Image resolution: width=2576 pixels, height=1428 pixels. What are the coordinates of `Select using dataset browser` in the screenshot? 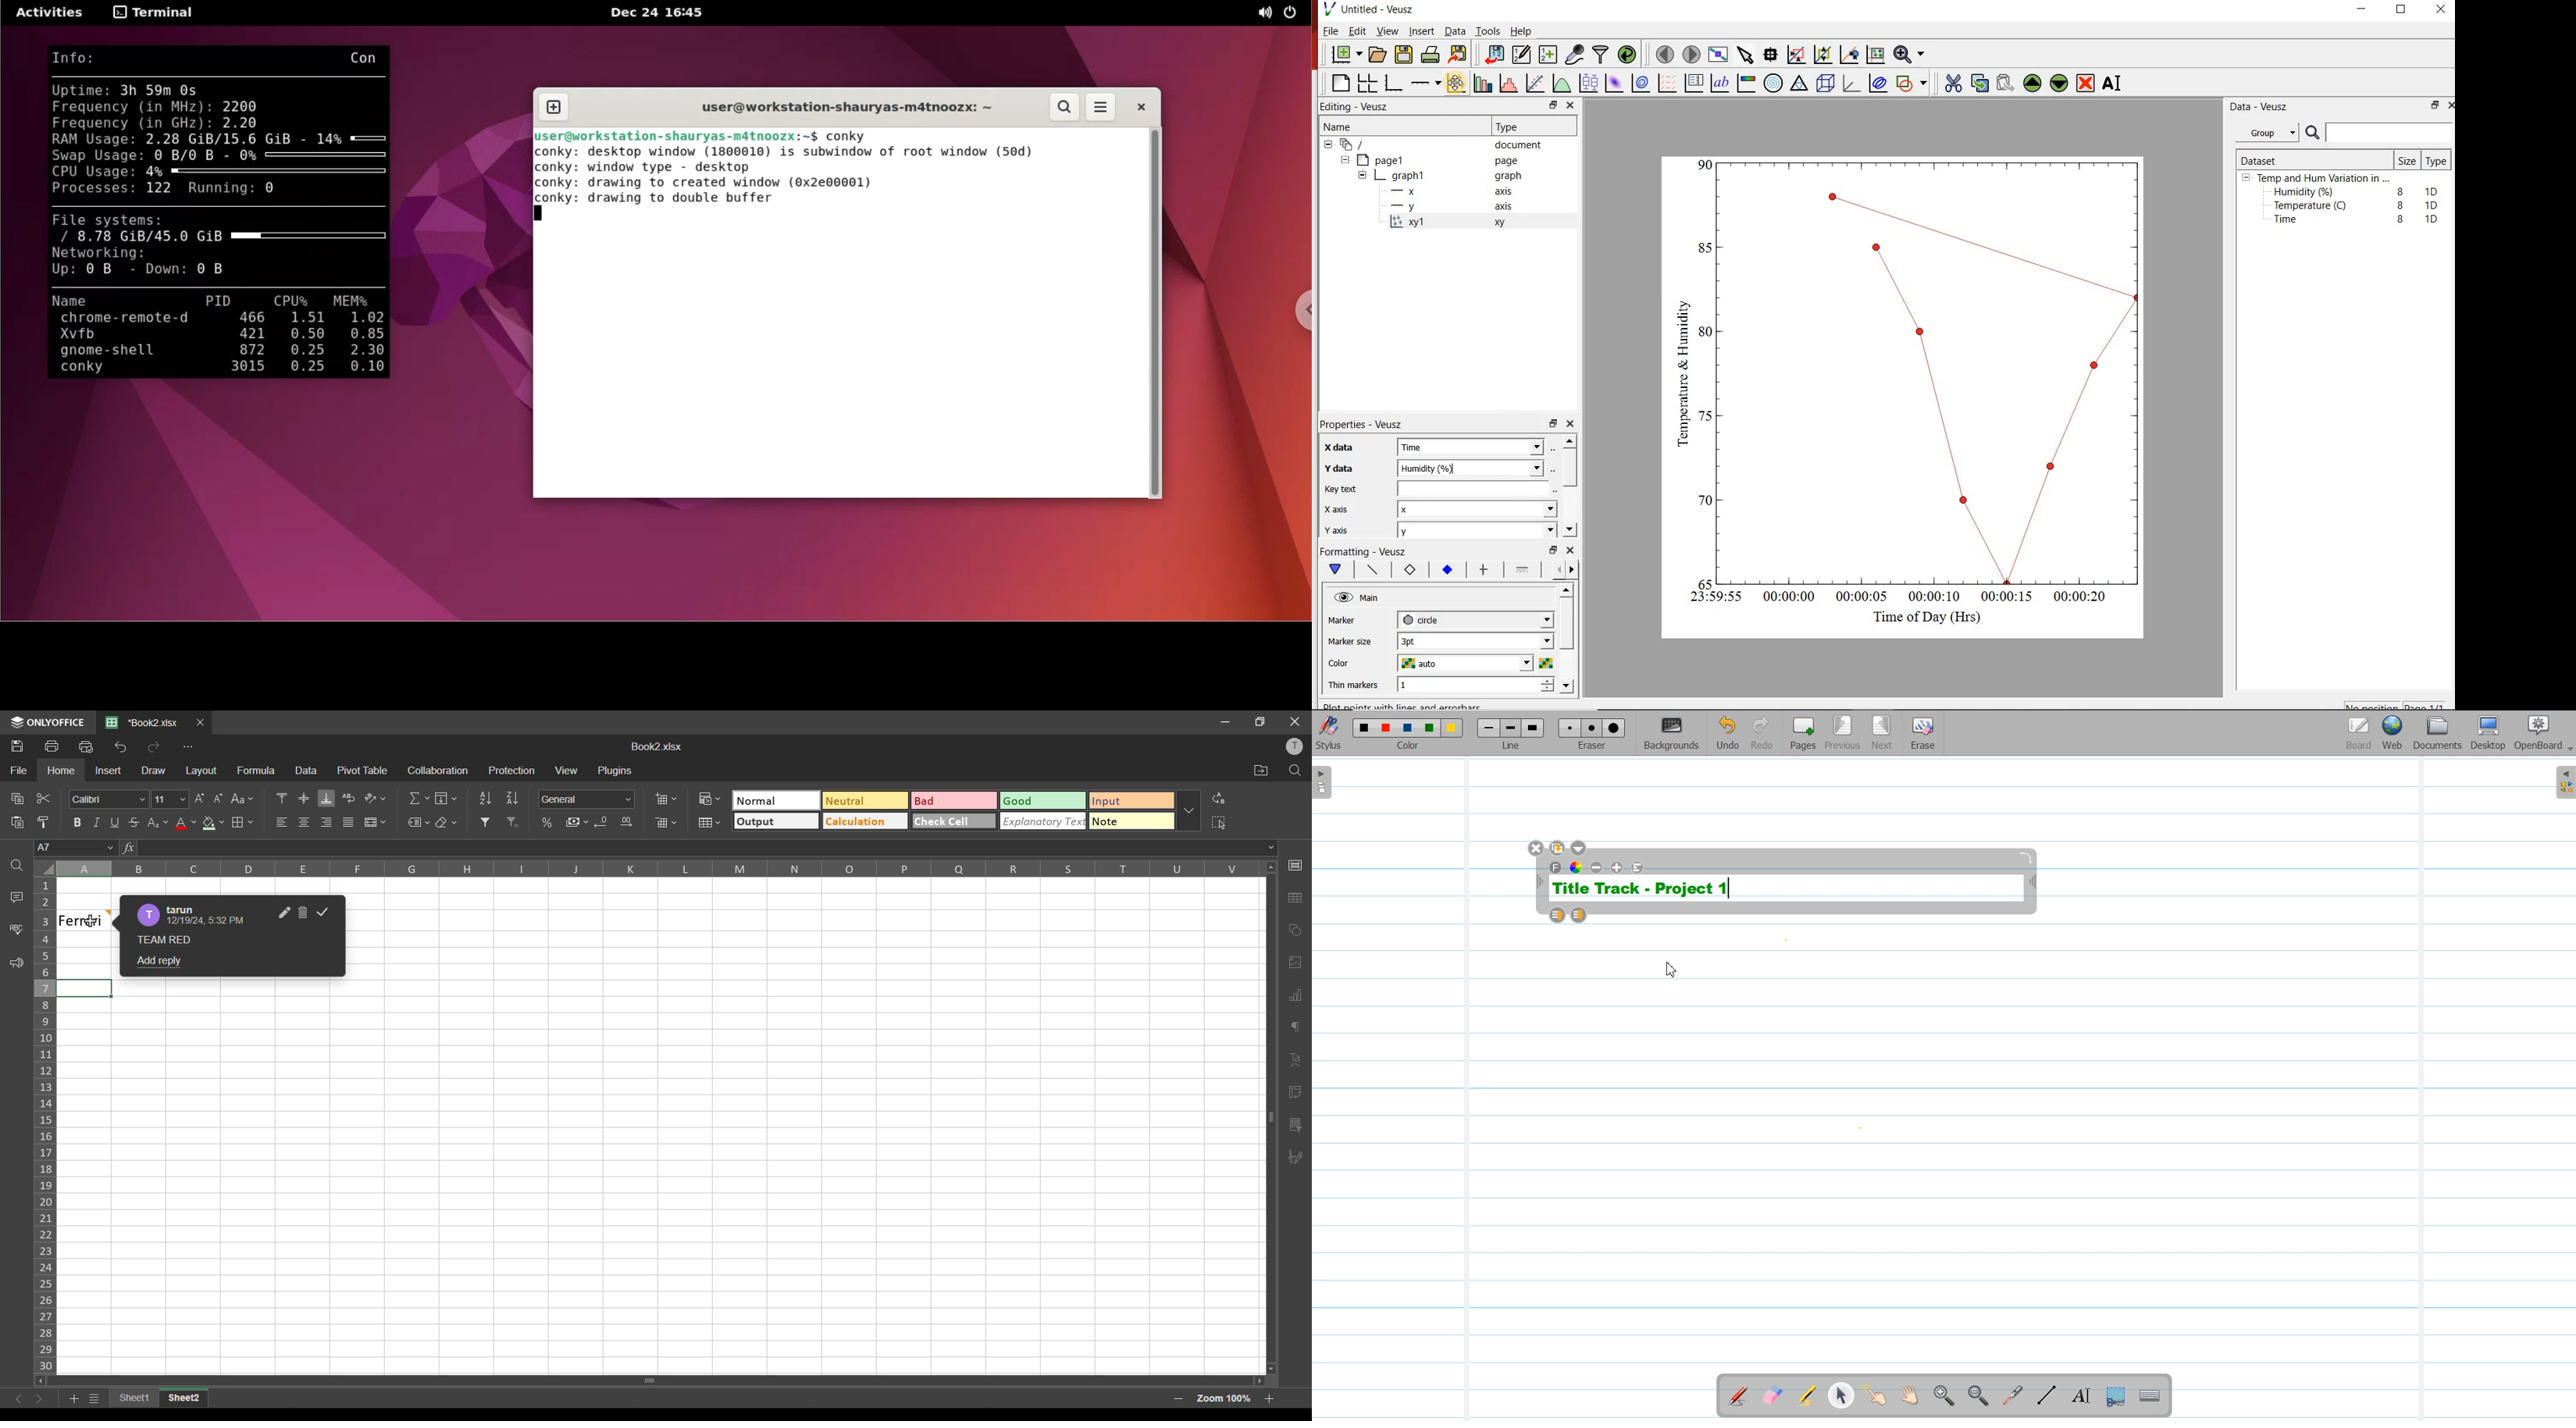 It's located at (1553, 468).